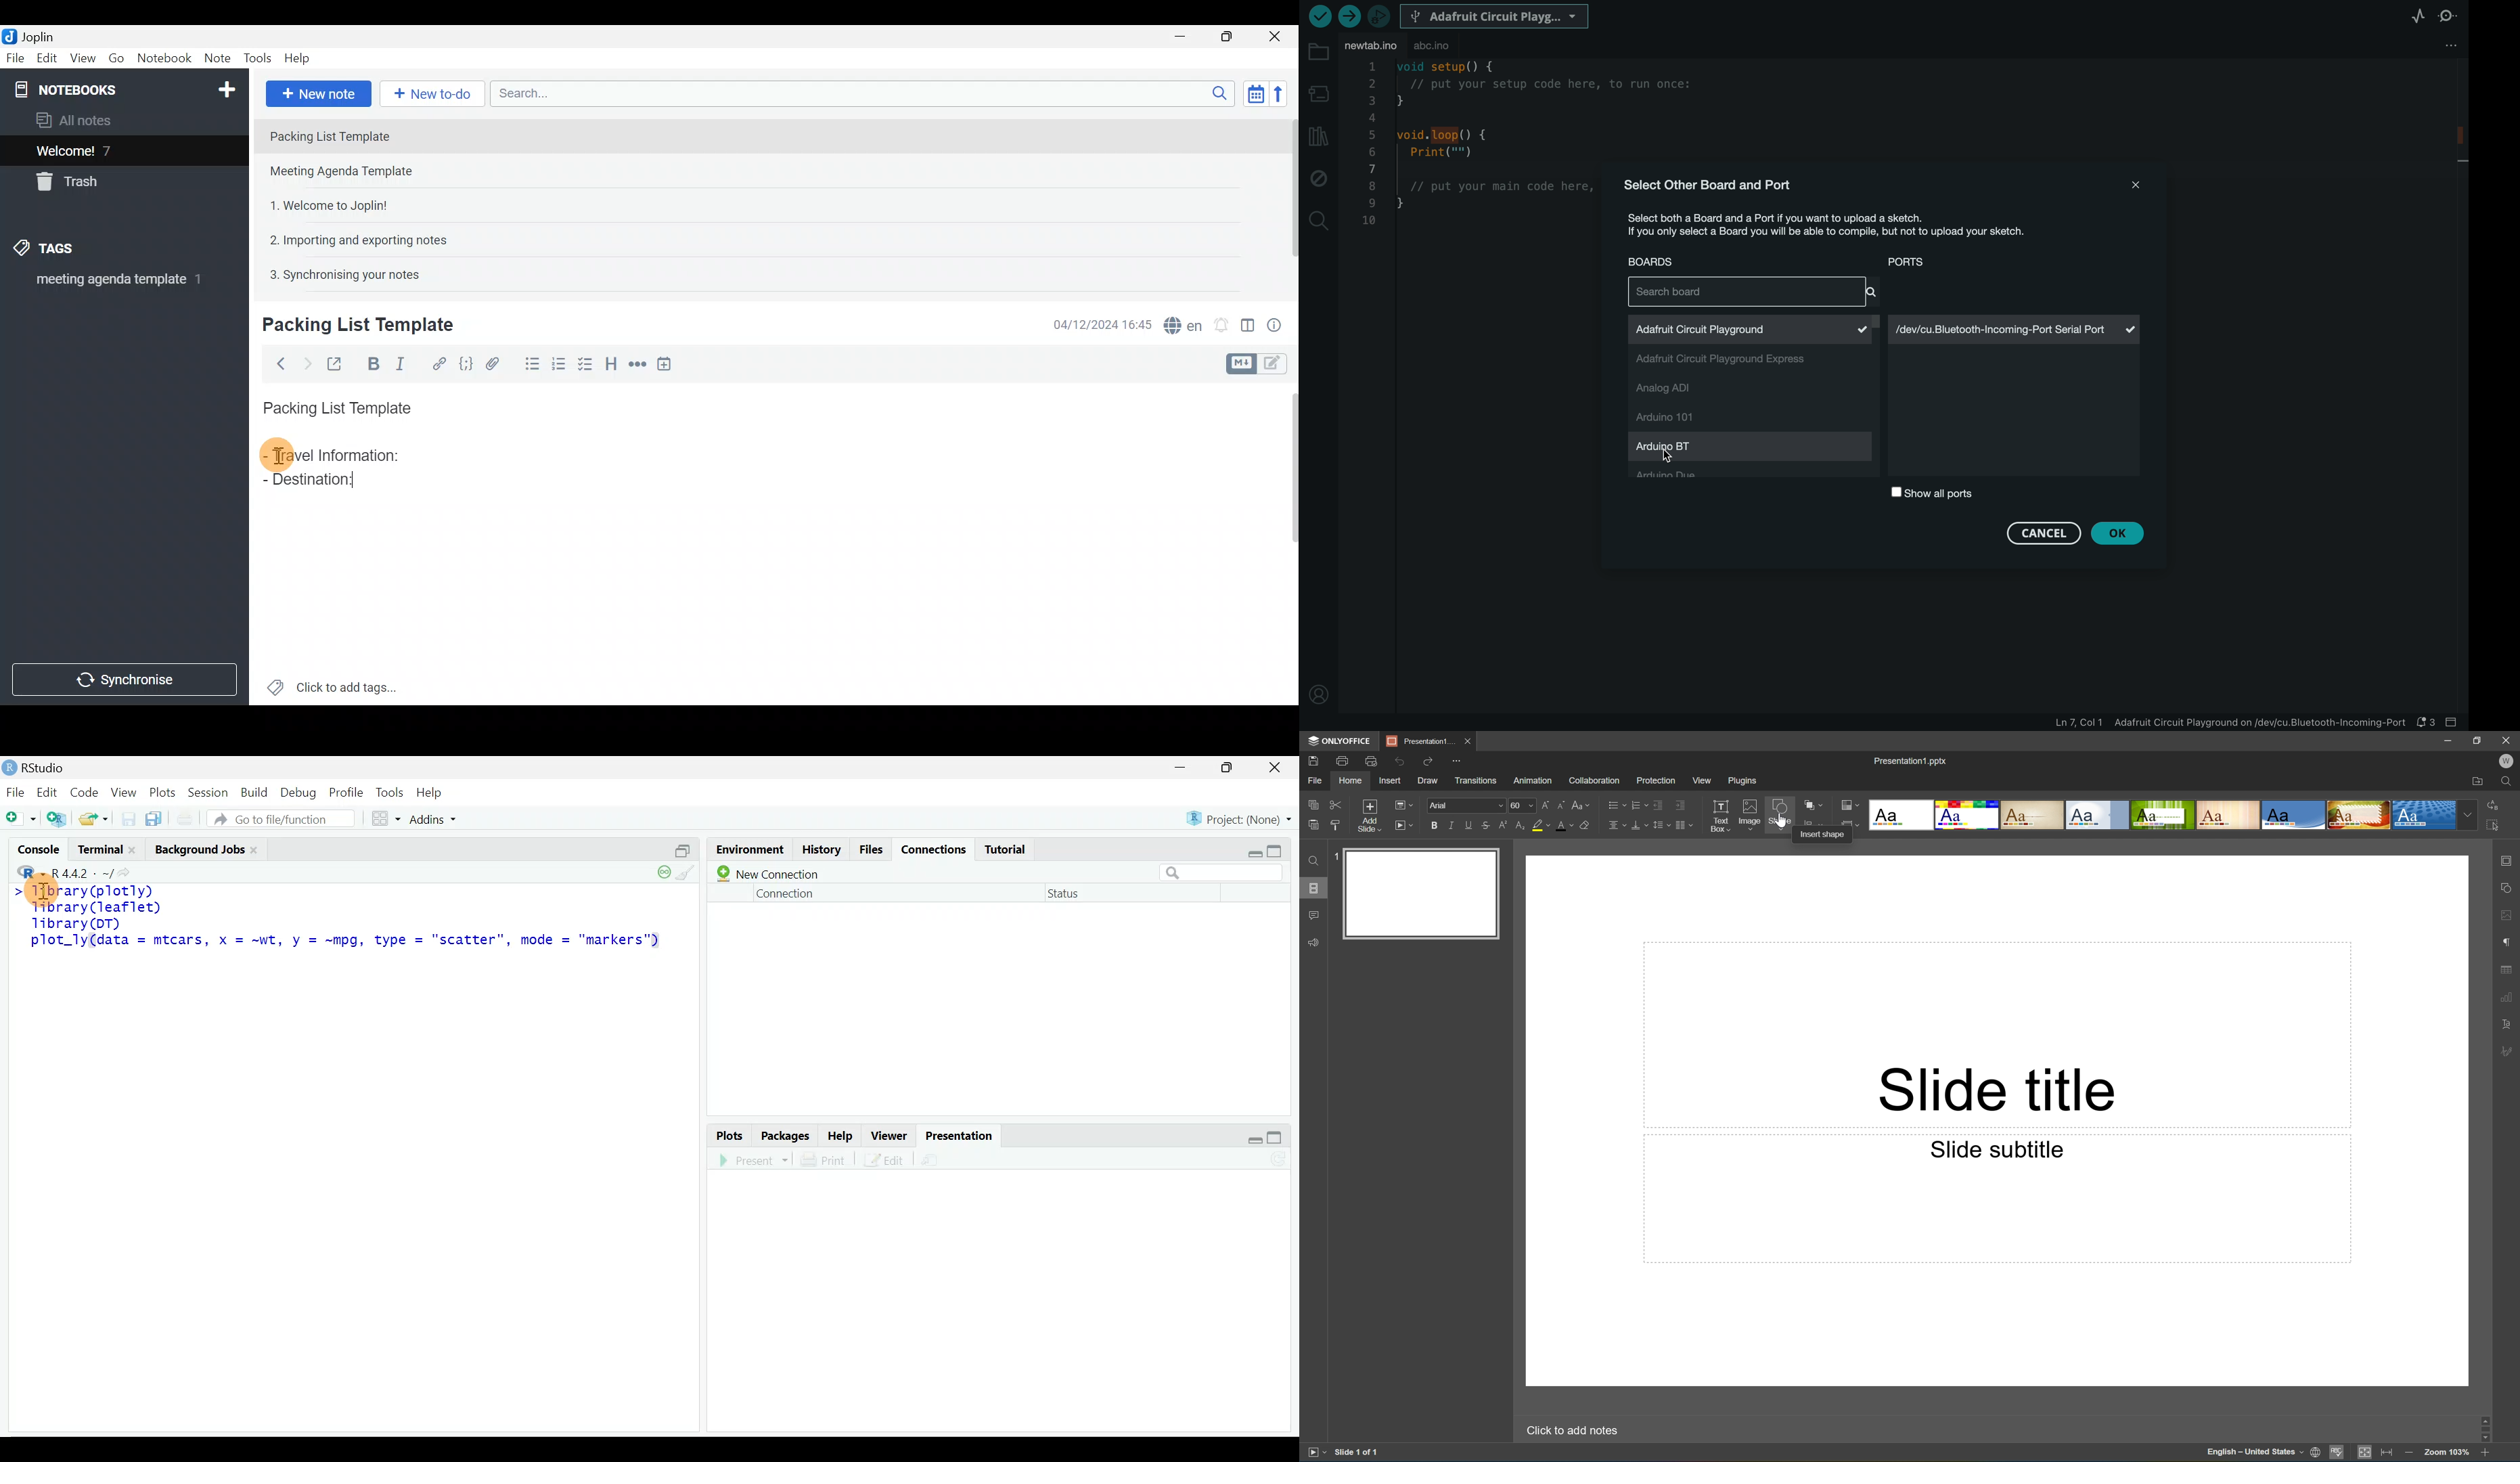 This screenshot has width=2520, height=1484. What do you see at coordinates (1250, 846) in the screenshot?
I see `restore down` at bounding box center [1250, 846].